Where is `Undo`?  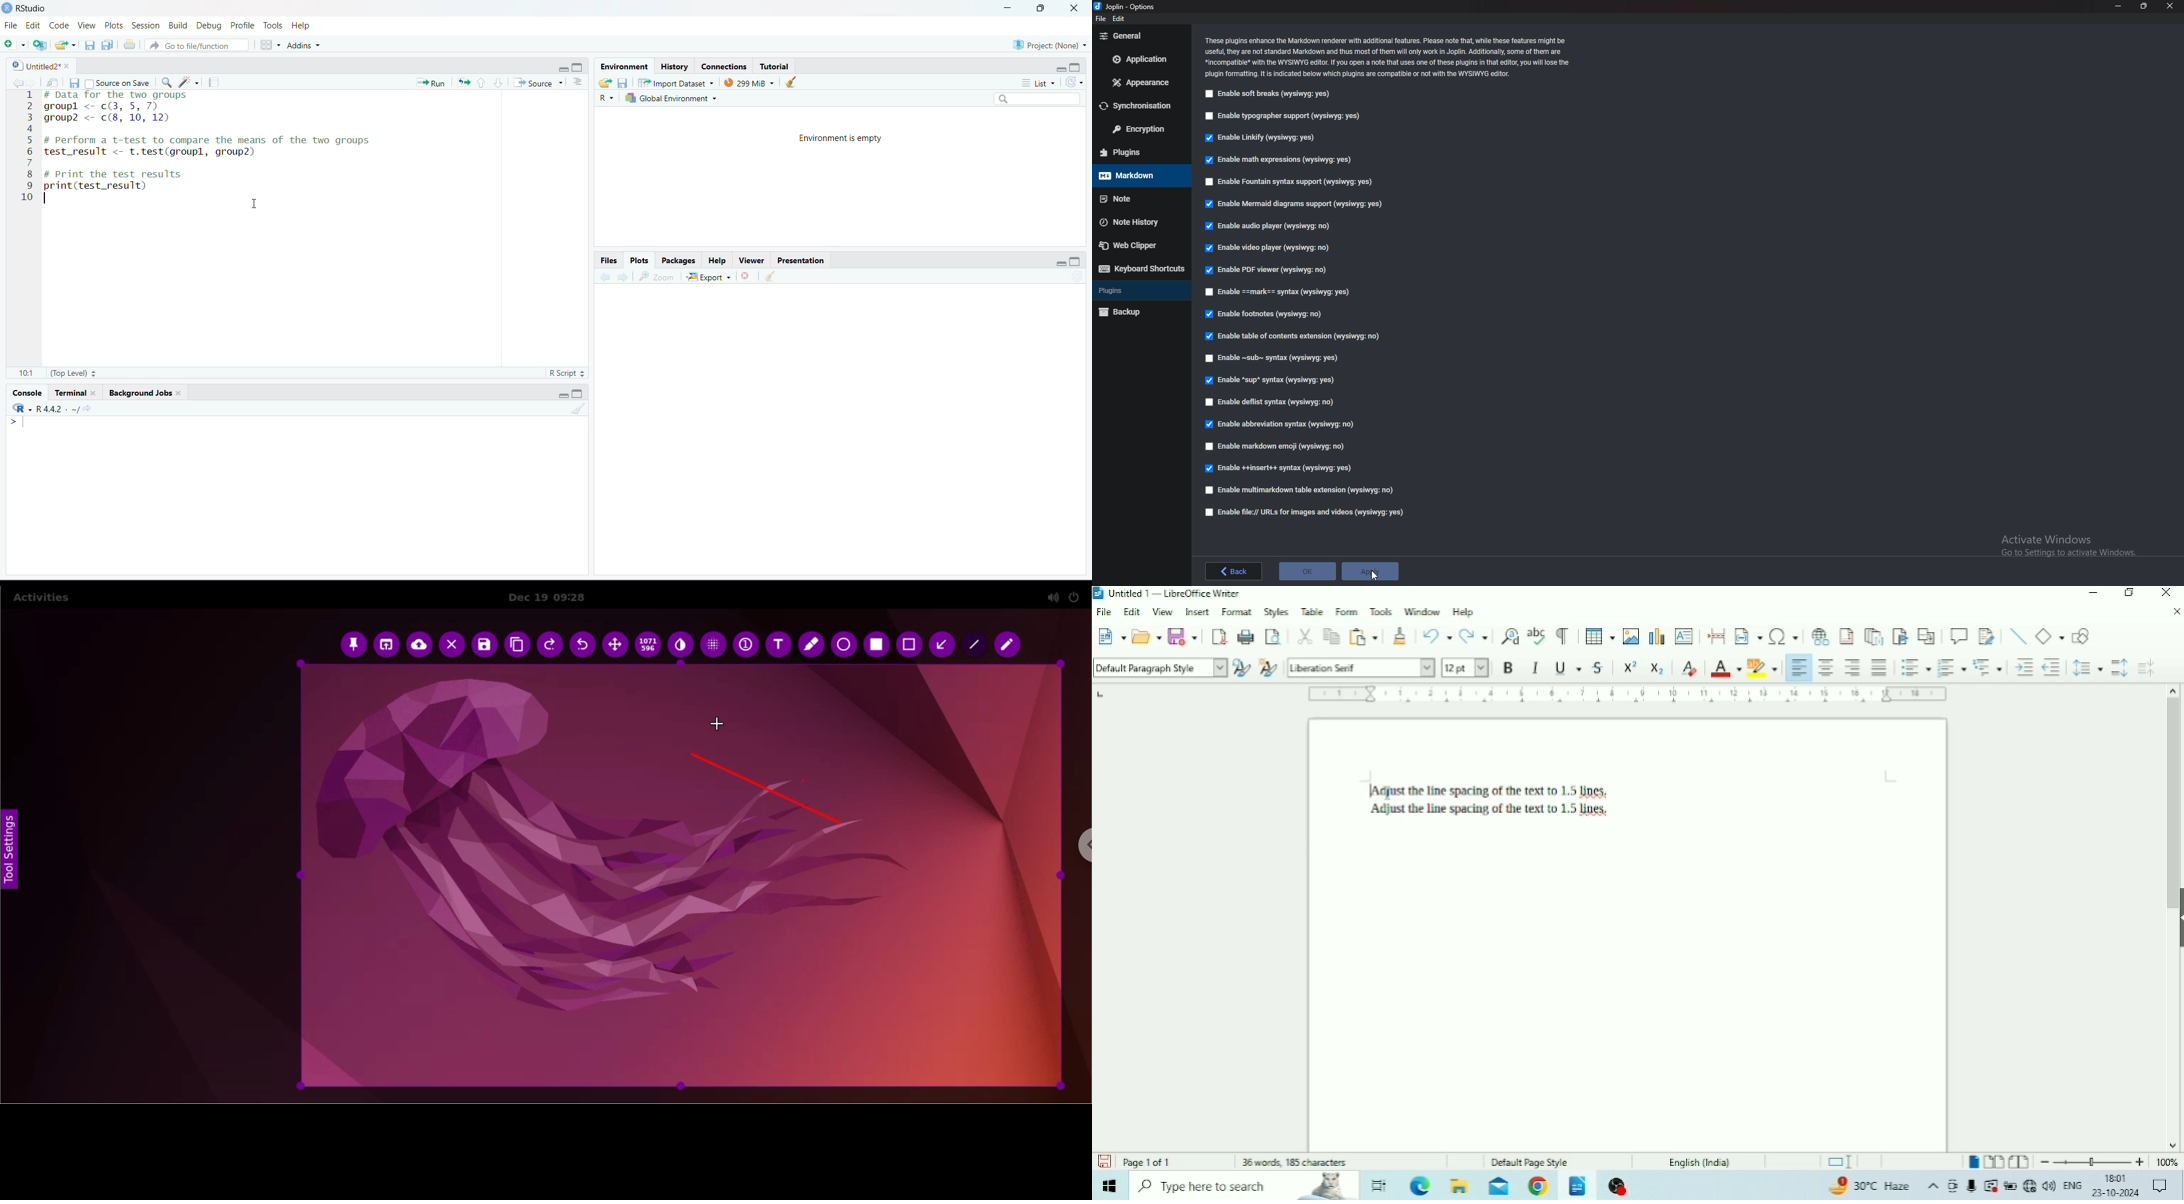 Undo is located at coordinates (1437, 635).